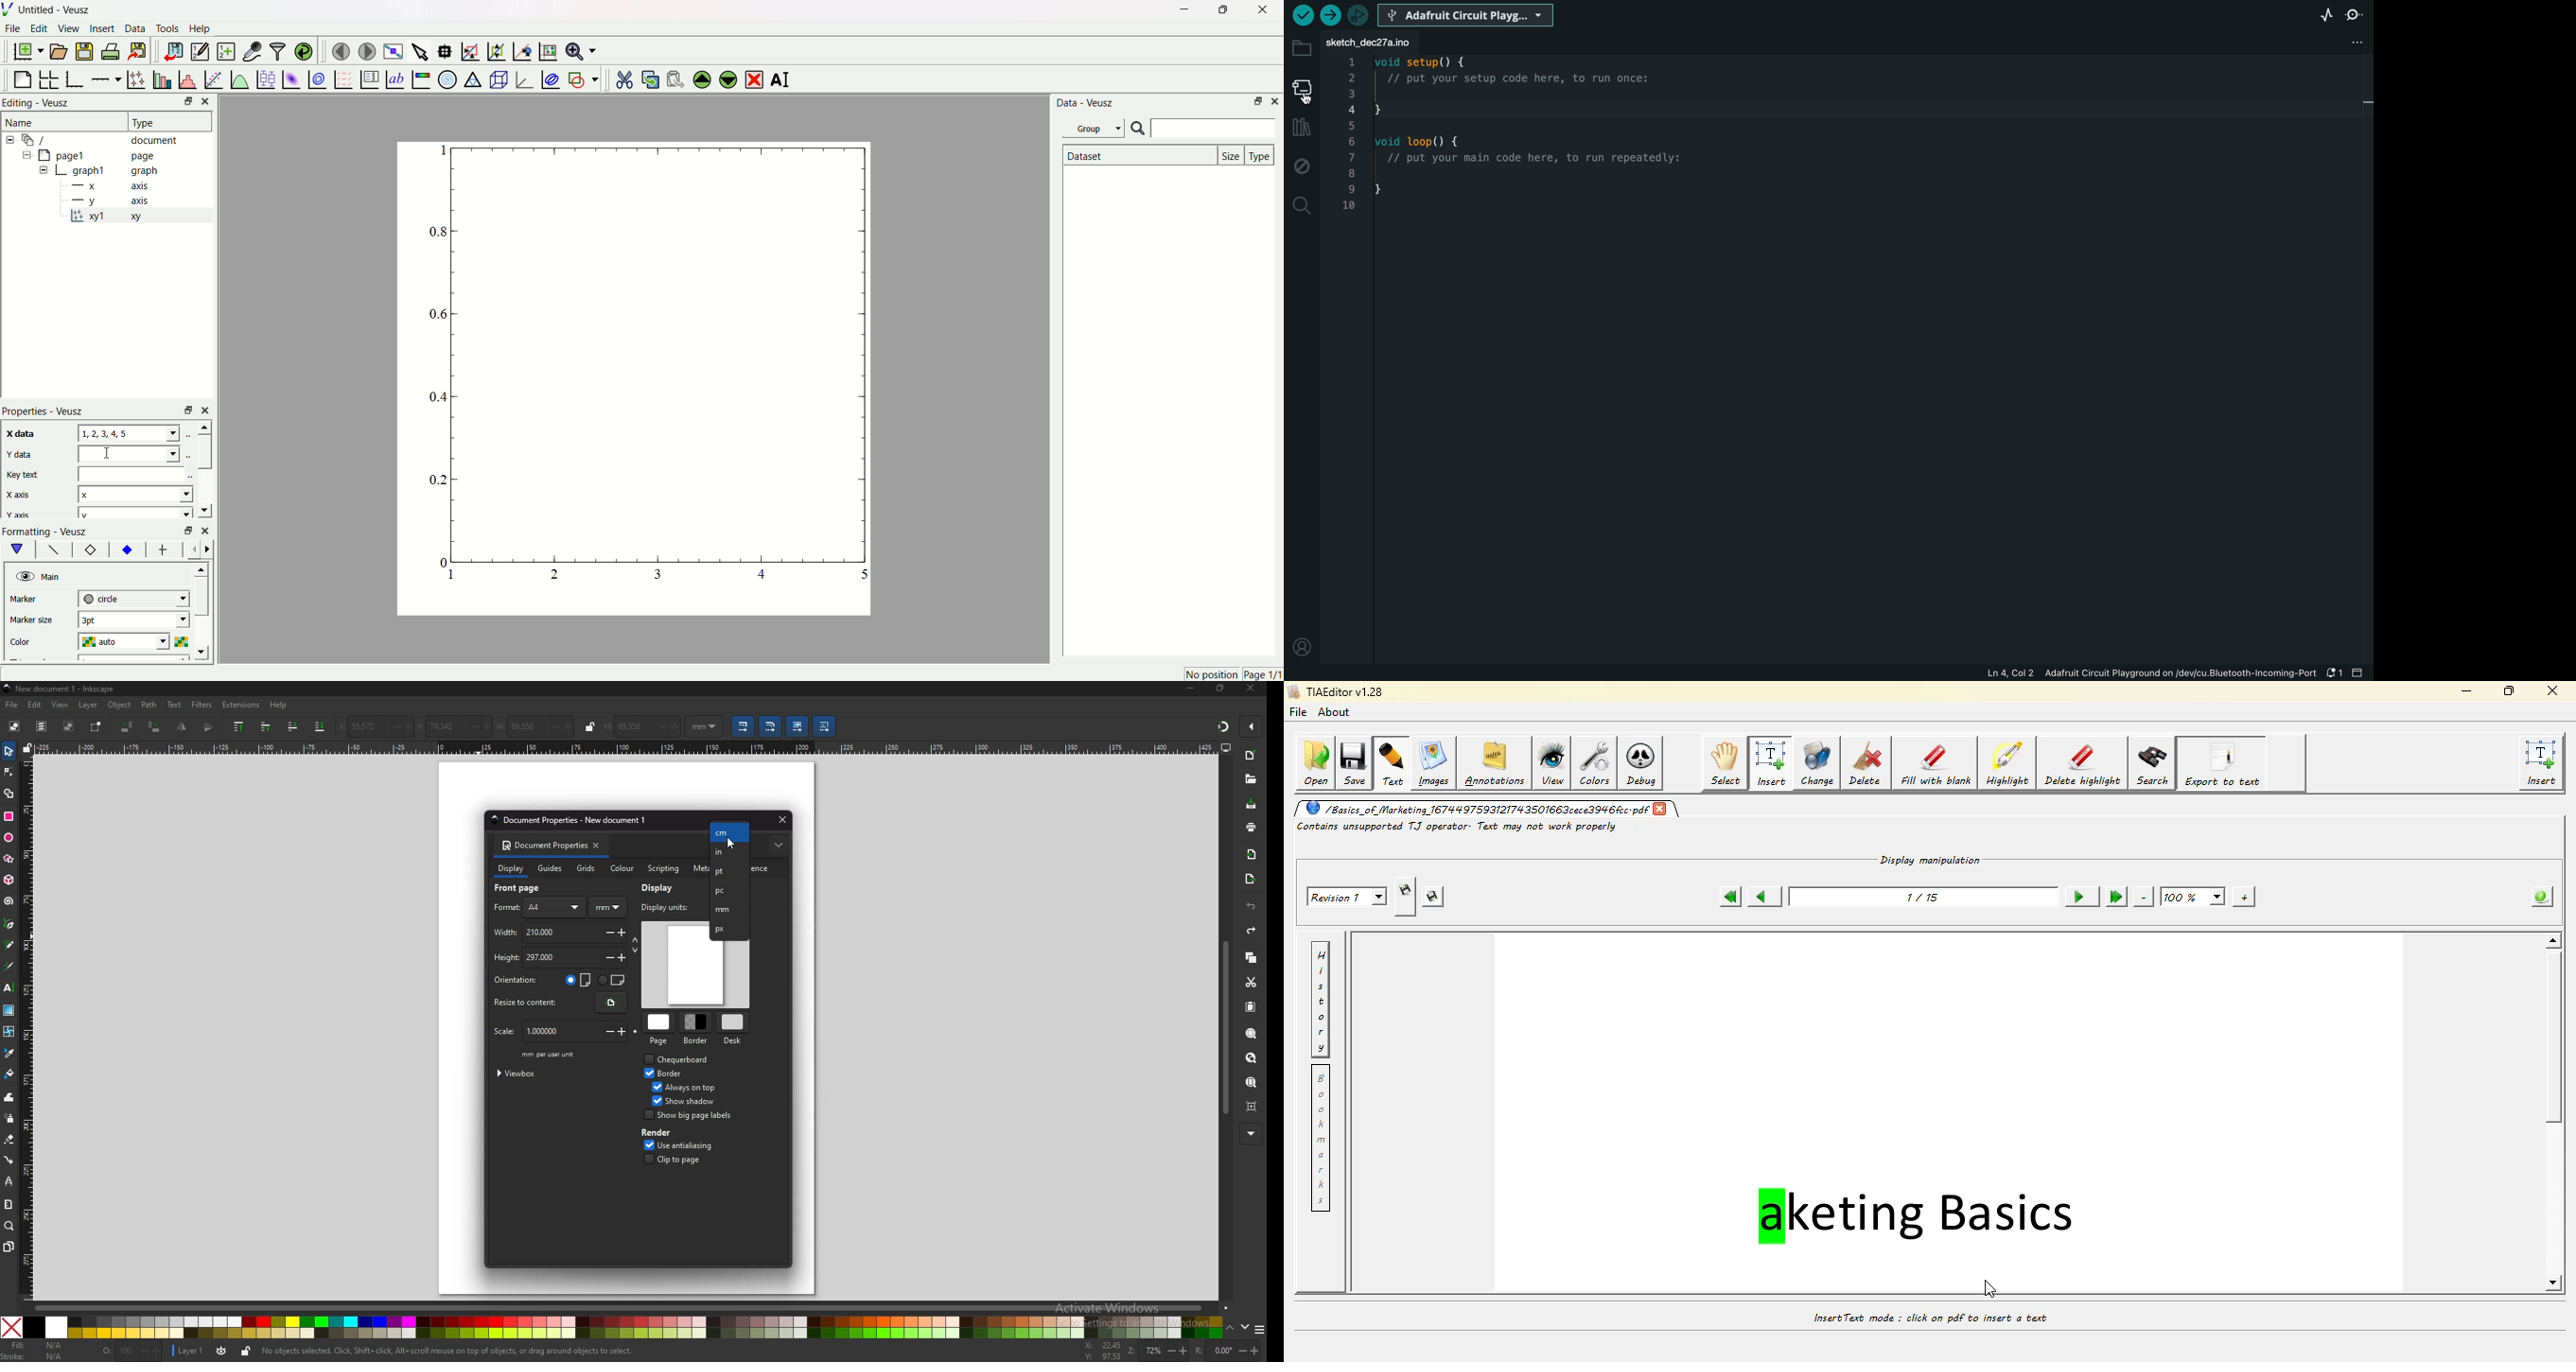 This screenshot has width=2576, height=1372. I want to click on -, so click(1167, 1350).